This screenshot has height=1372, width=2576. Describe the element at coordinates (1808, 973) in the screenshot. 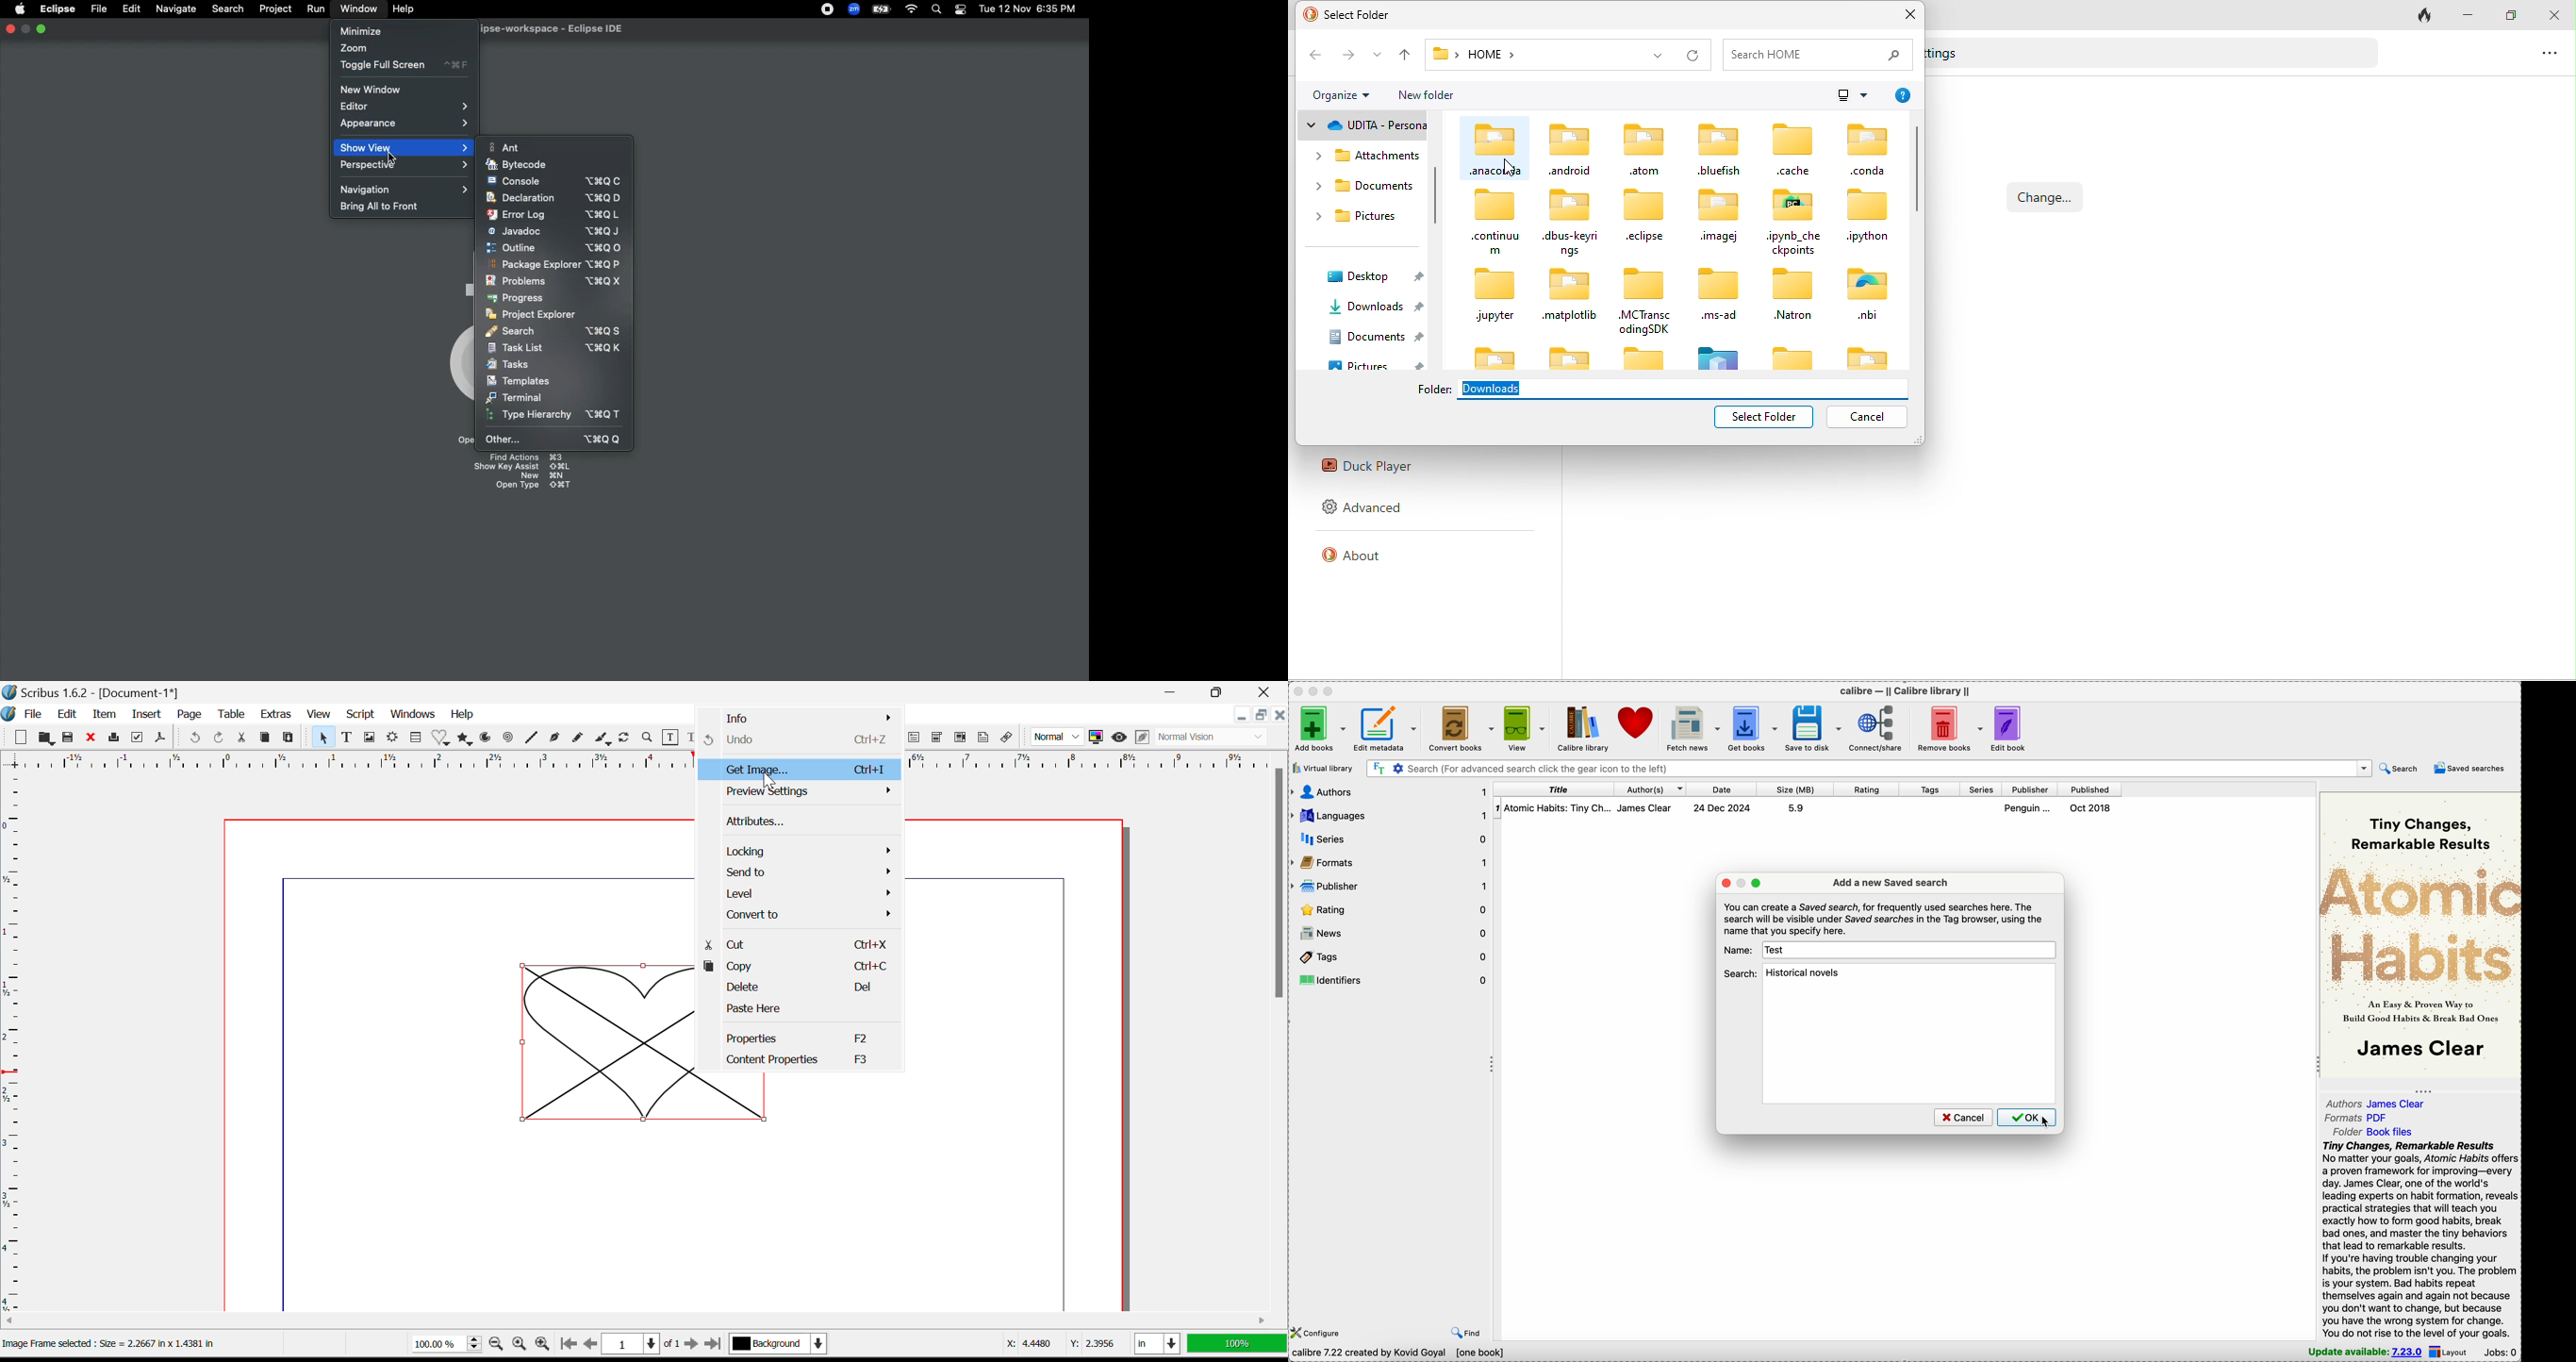

I see `historical novels` at that location.